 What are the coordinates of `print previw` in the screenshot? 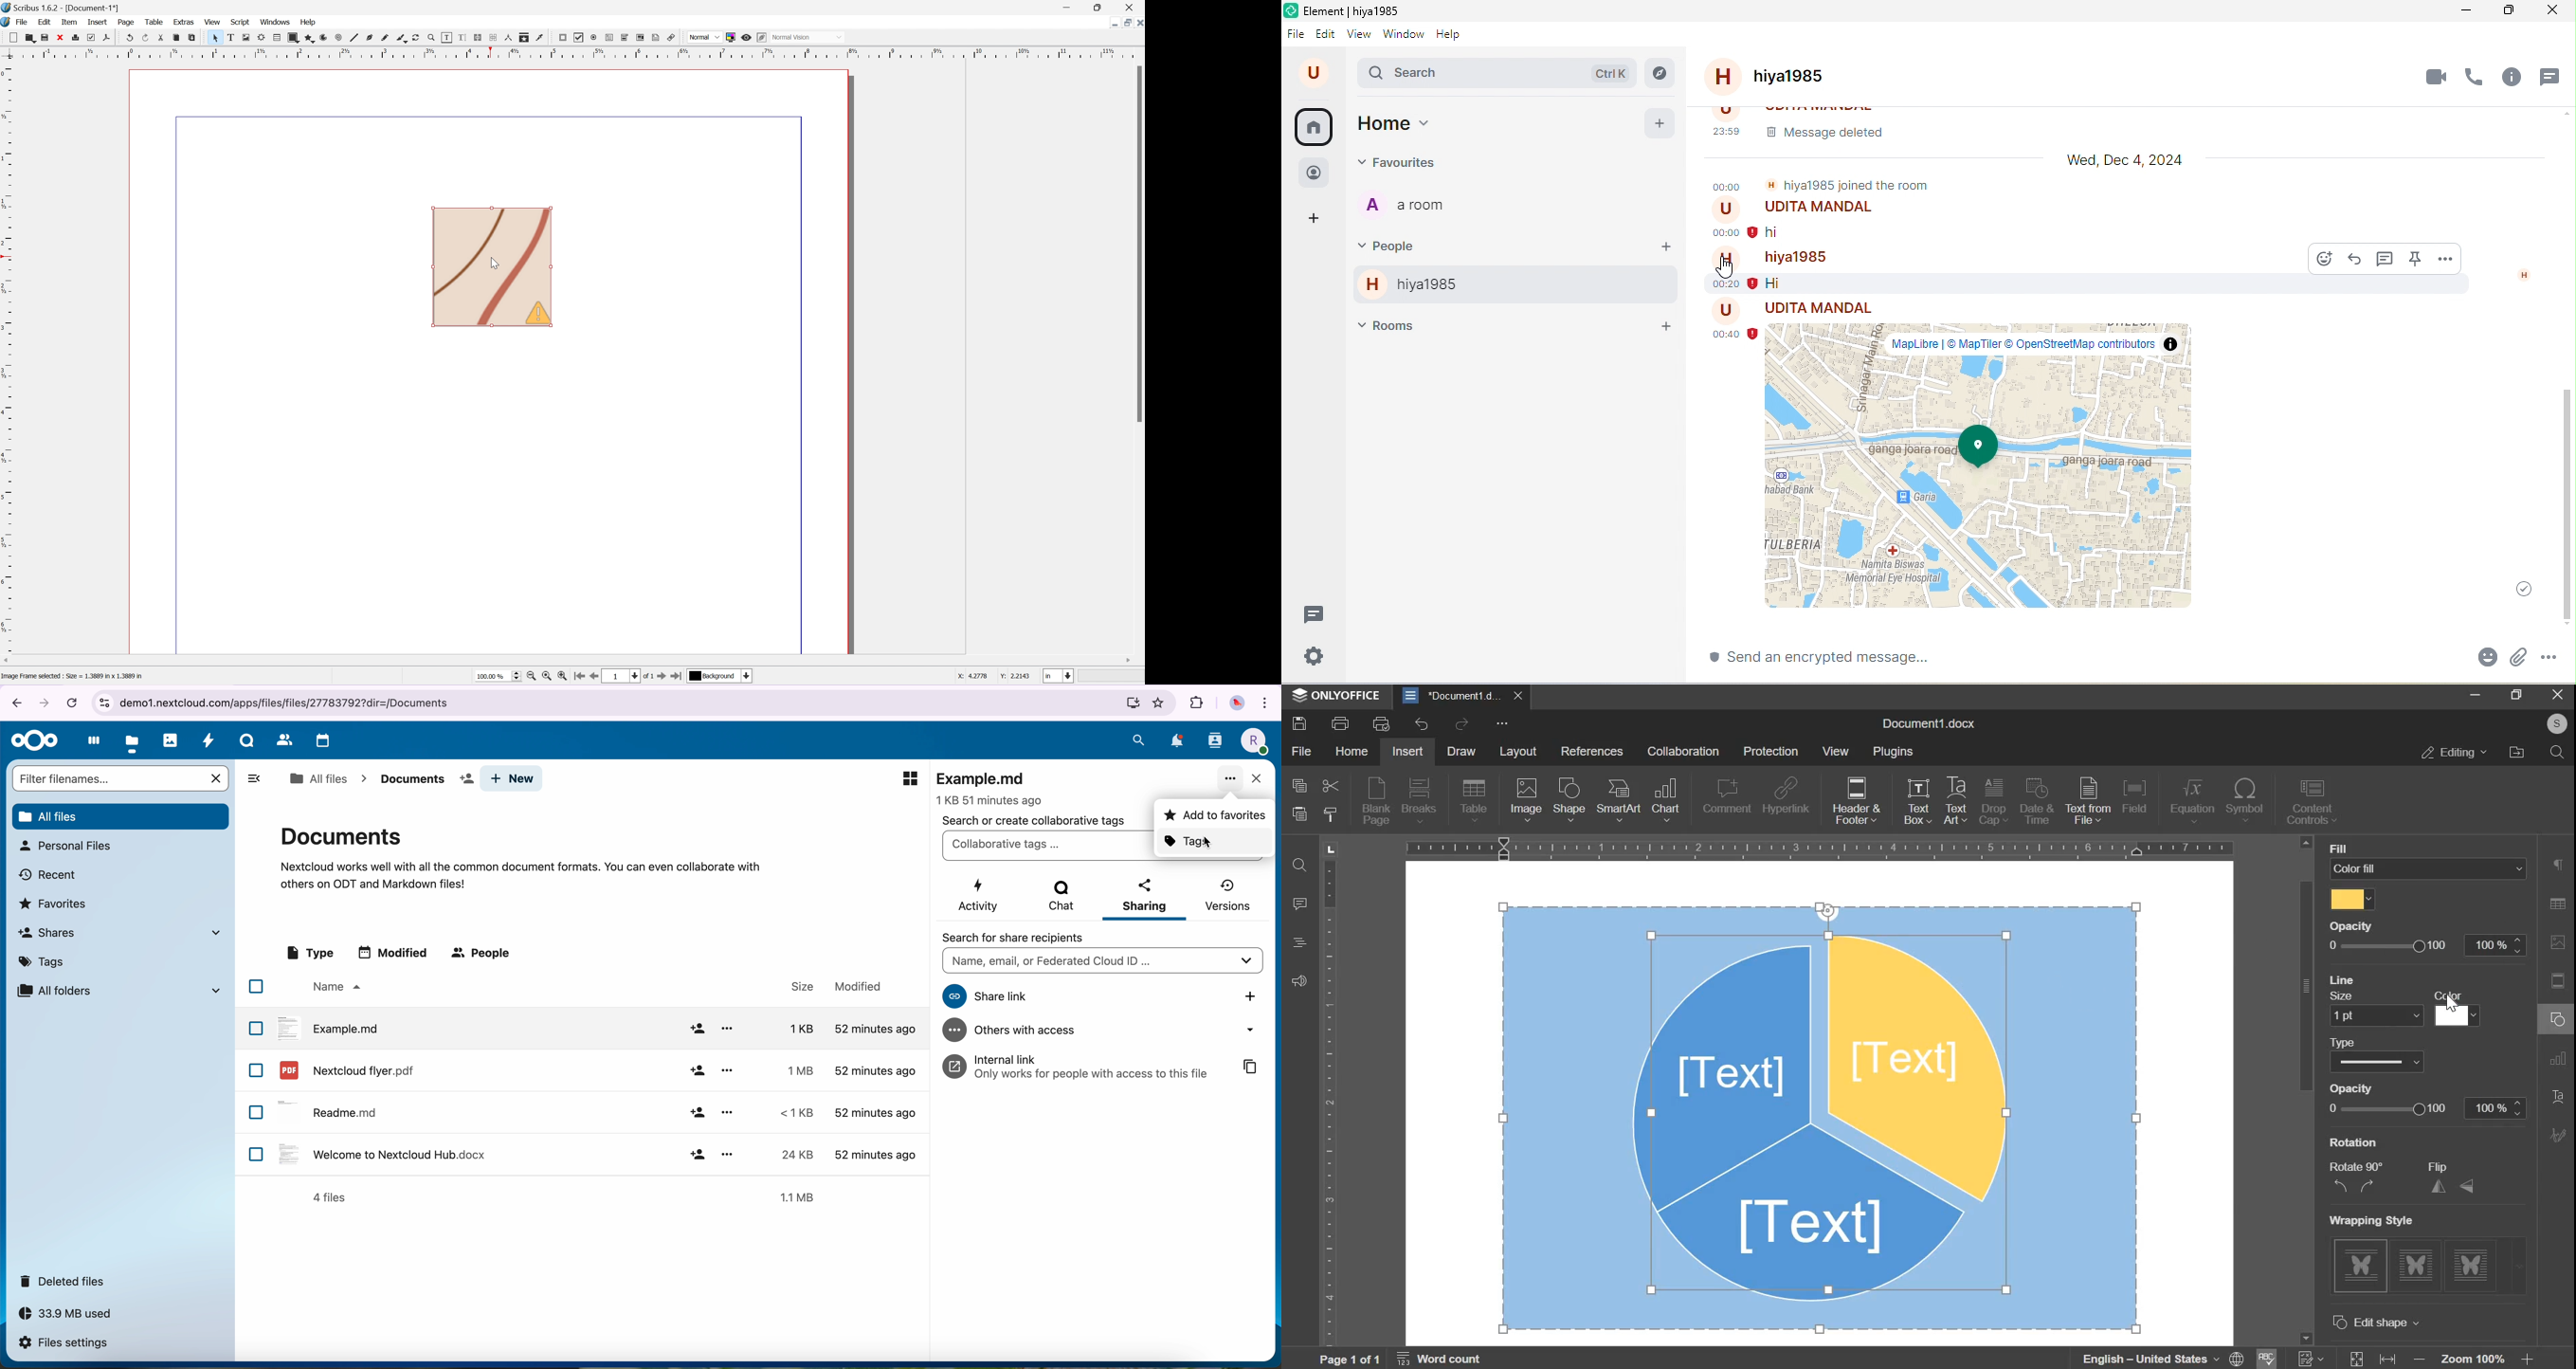 It's located at (1381, 724).